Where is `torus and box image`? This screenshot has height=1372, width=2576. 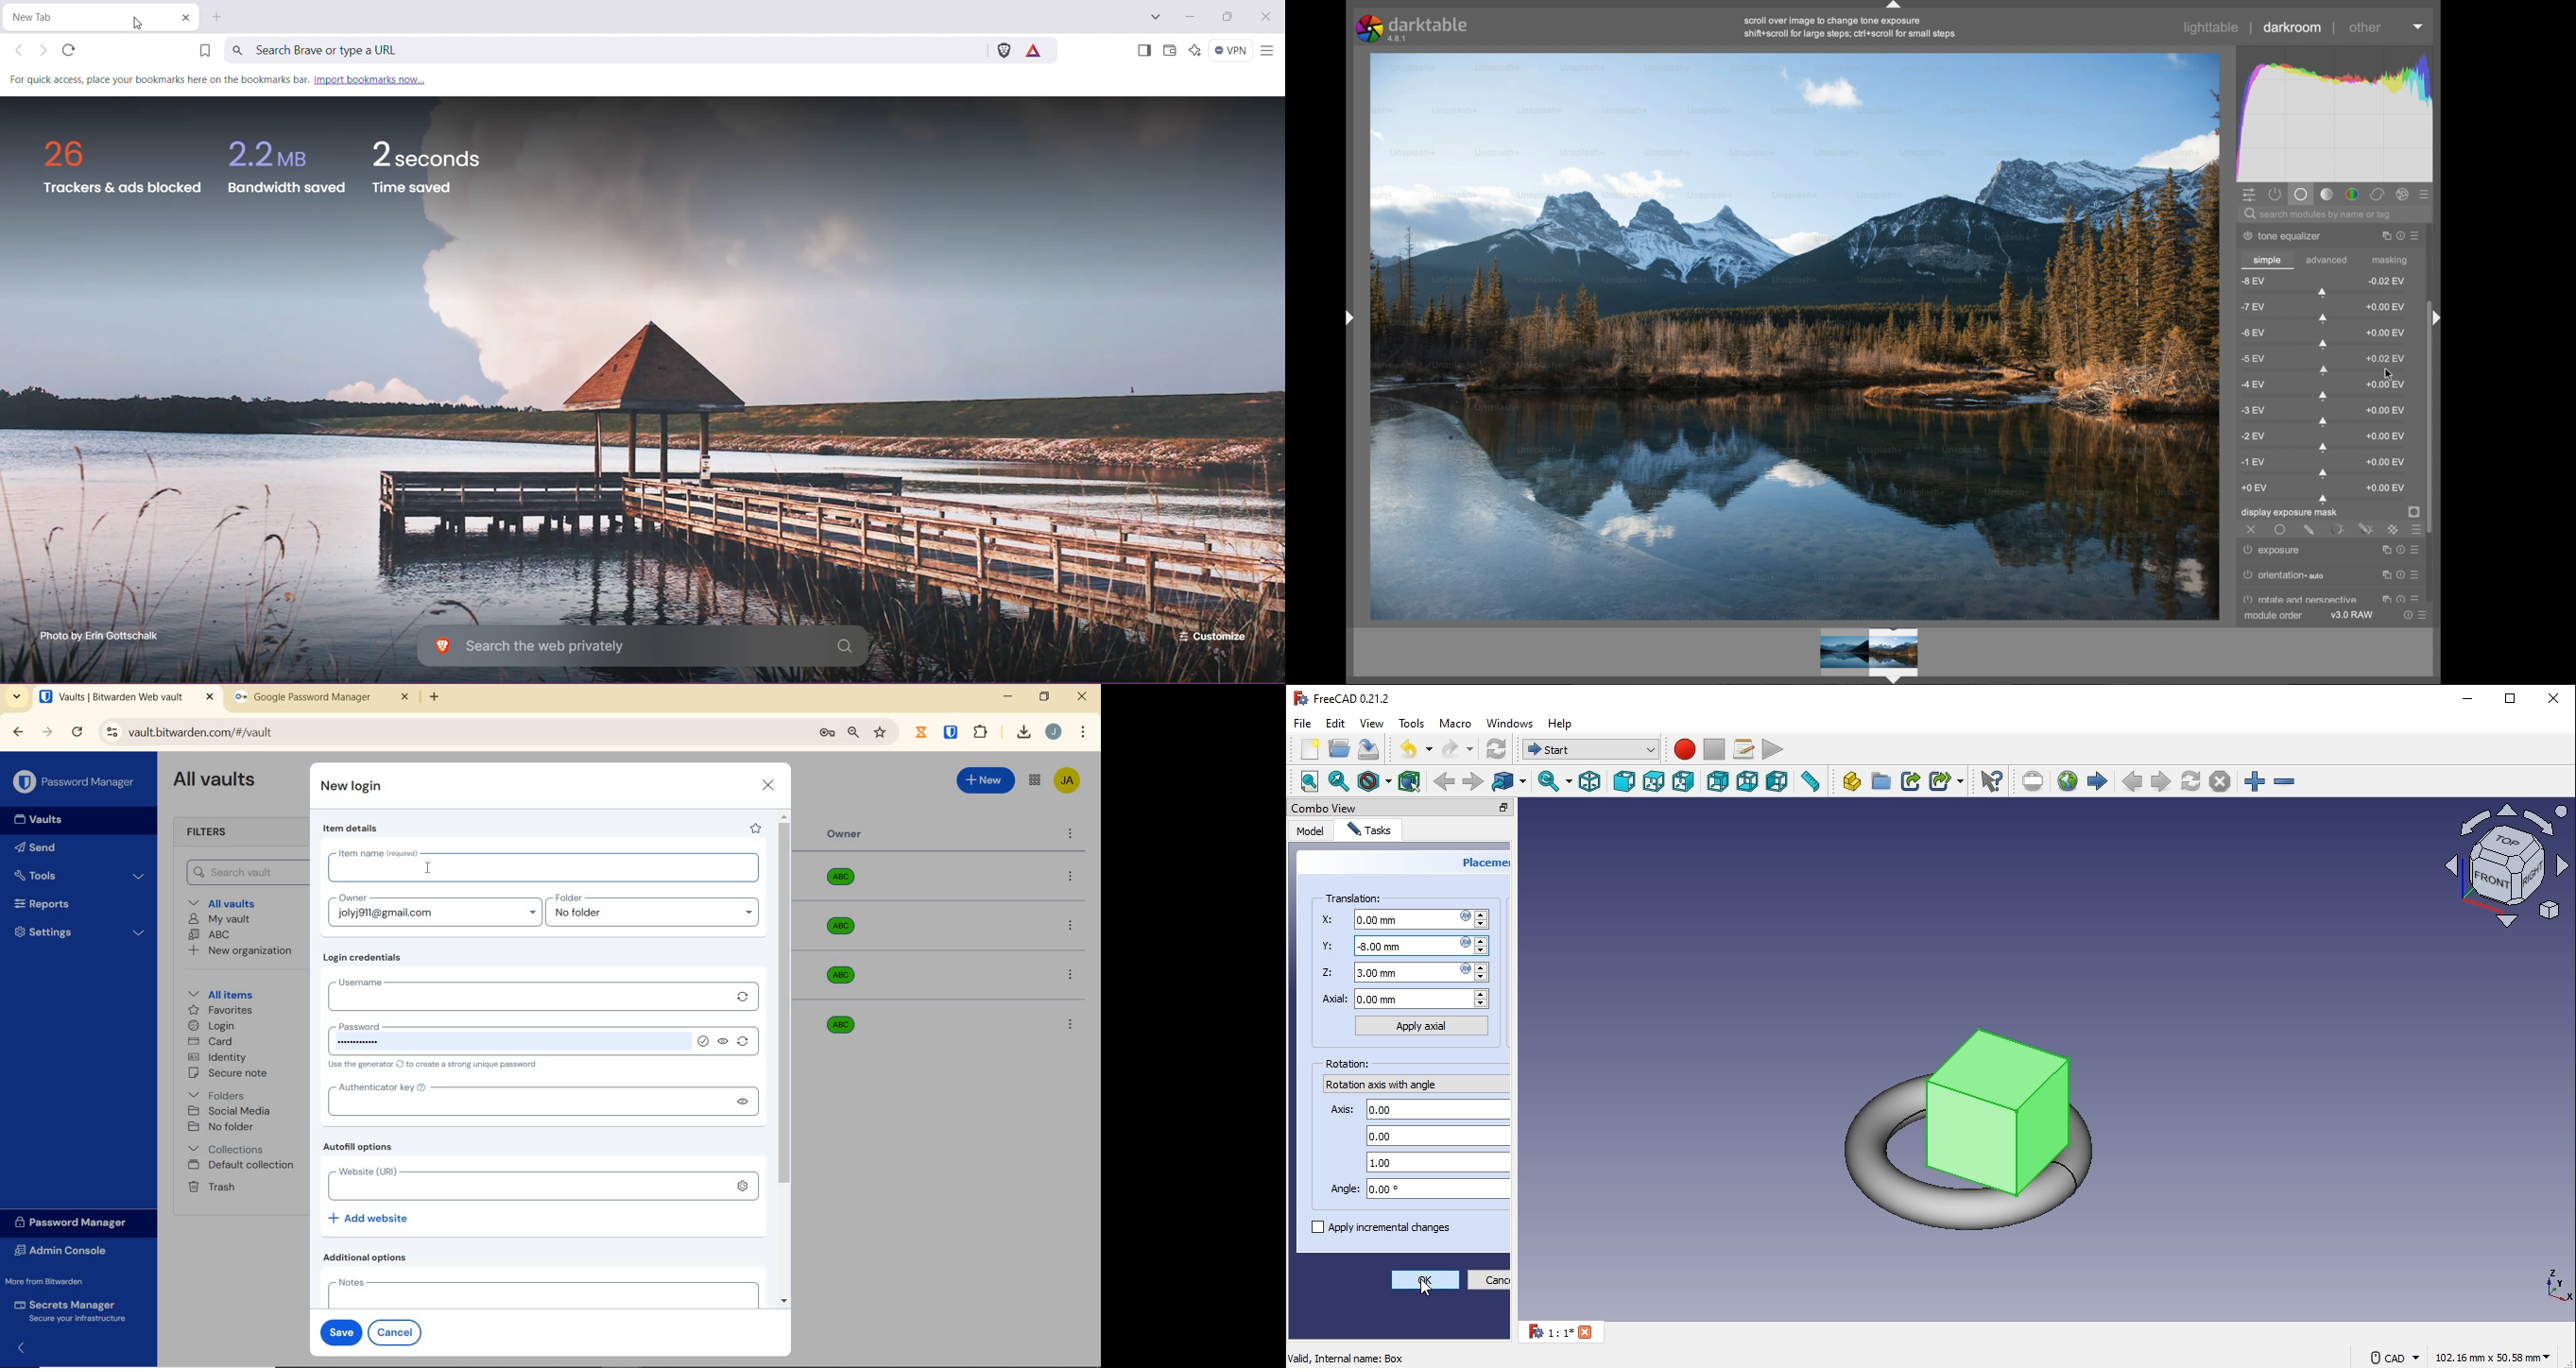 torus and box image is located at coordinates (1988, 1106).